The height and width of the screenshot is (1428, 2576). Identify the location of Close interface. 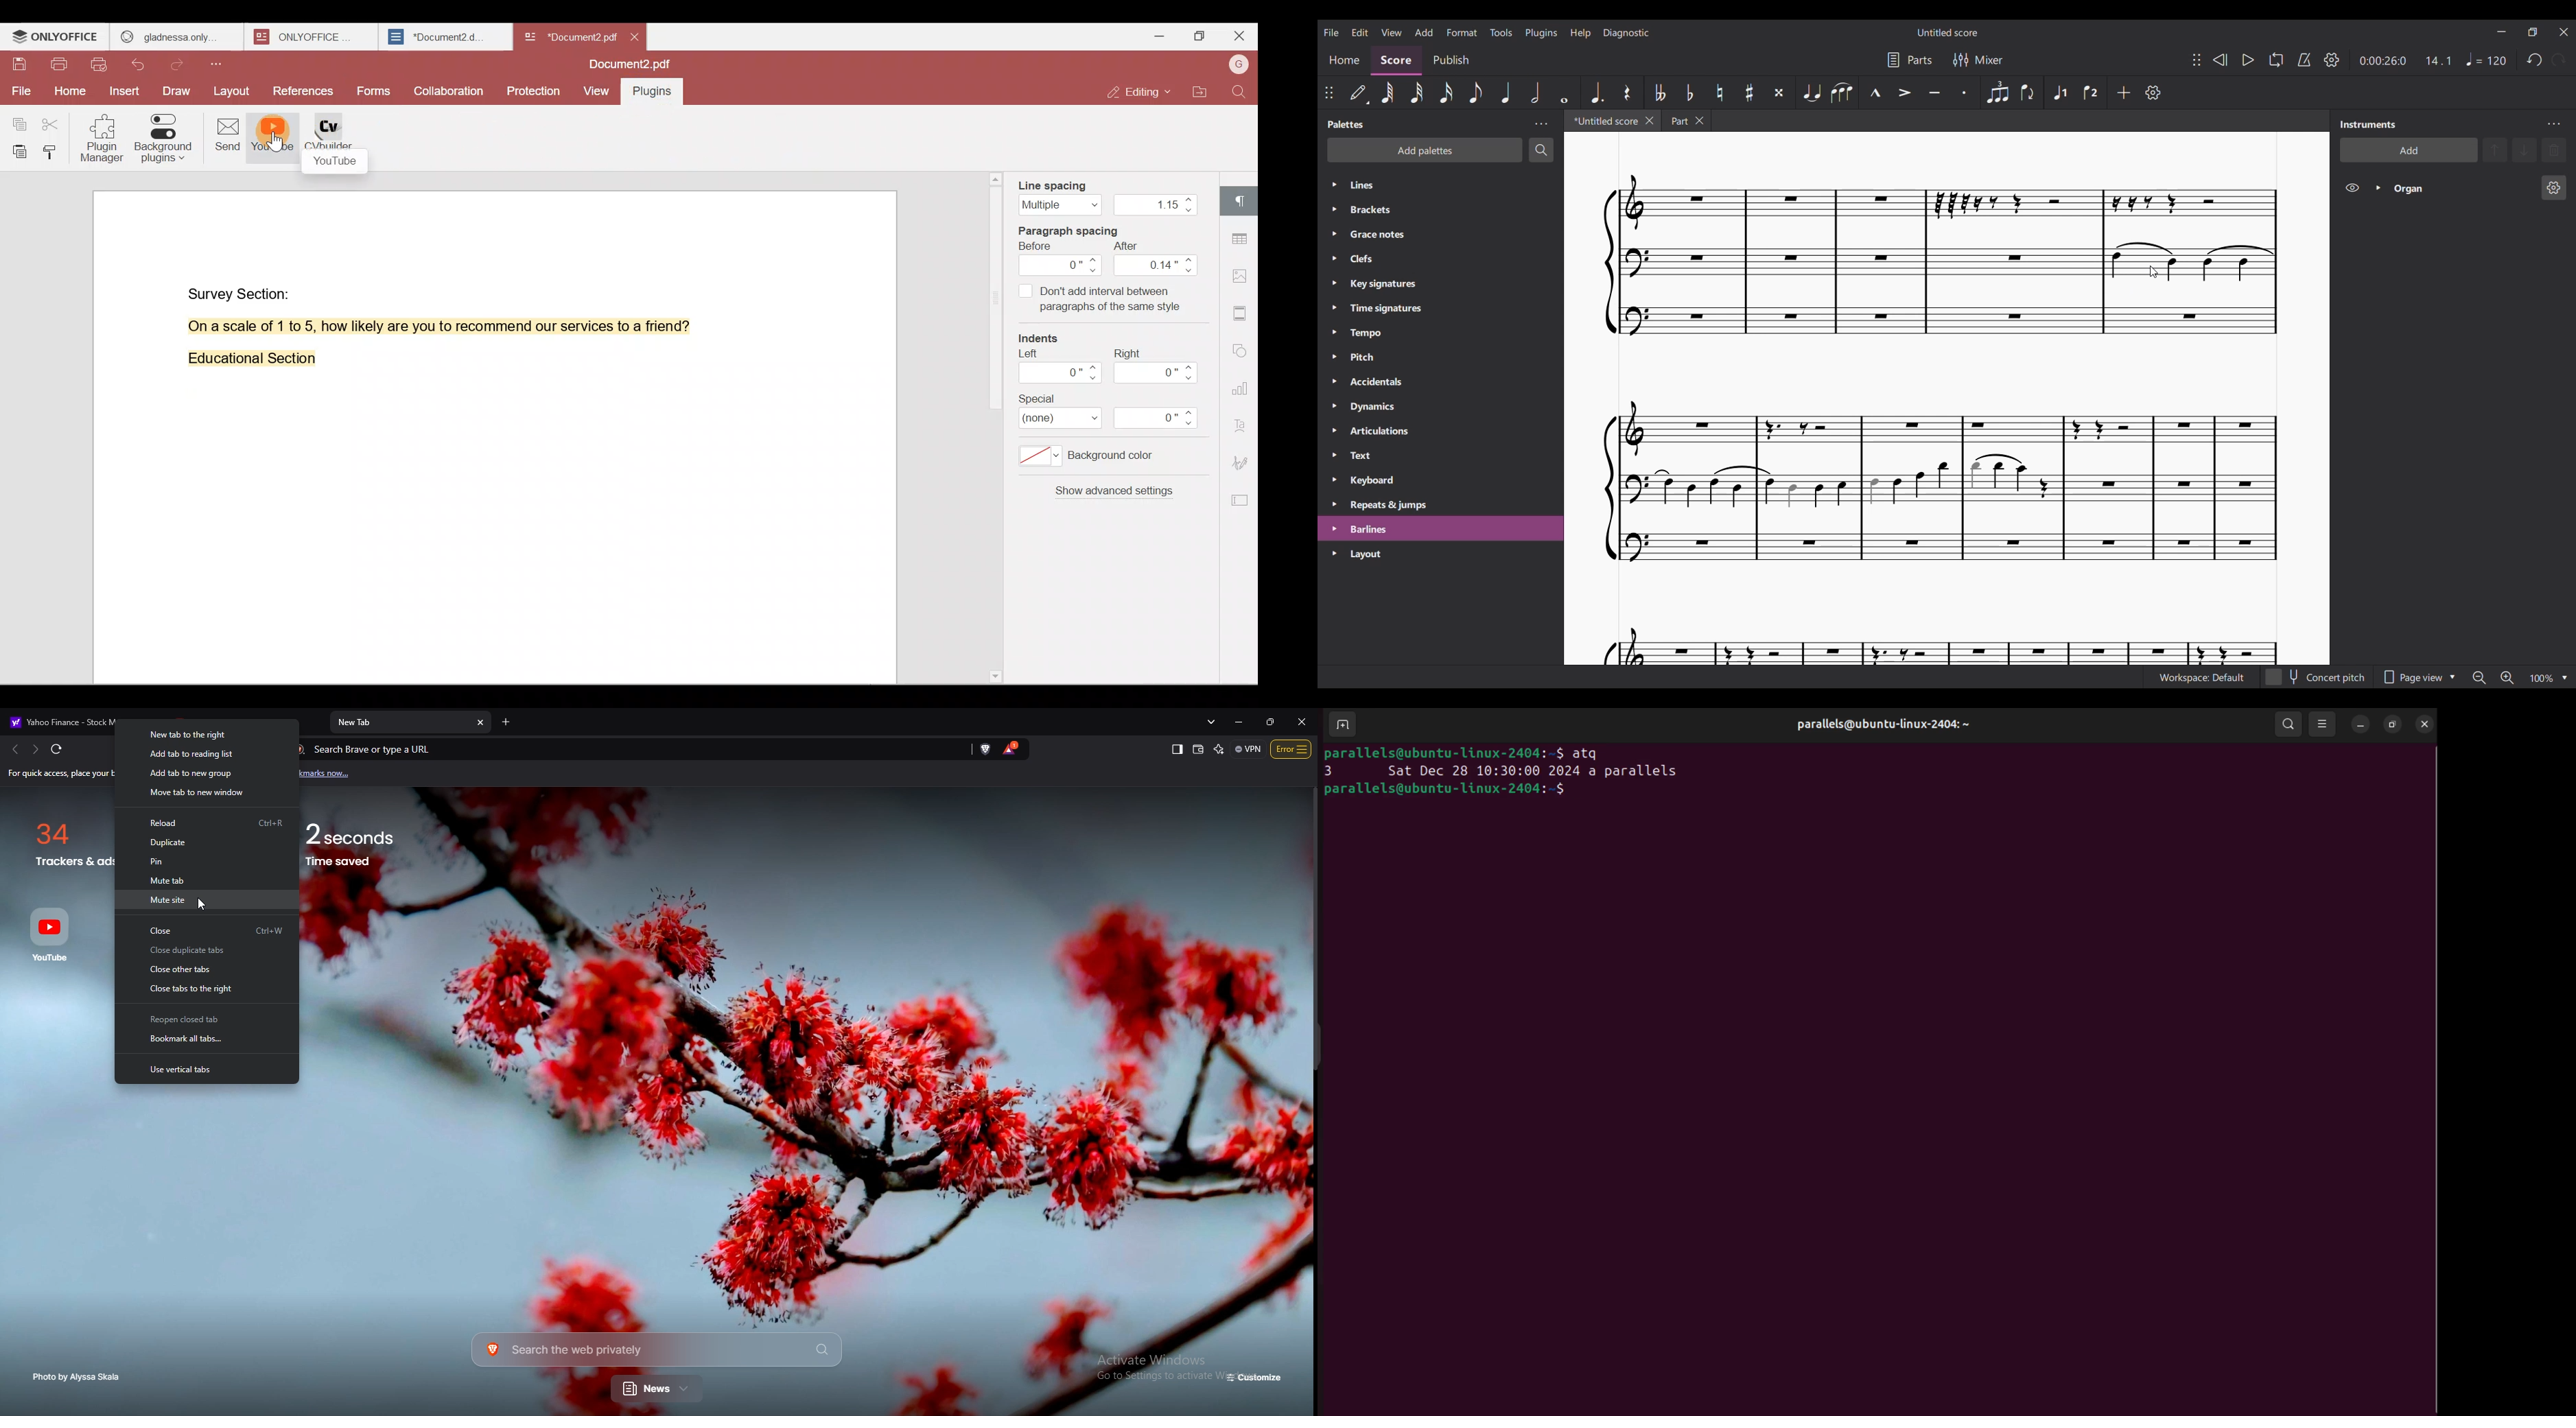
(2565, 31).